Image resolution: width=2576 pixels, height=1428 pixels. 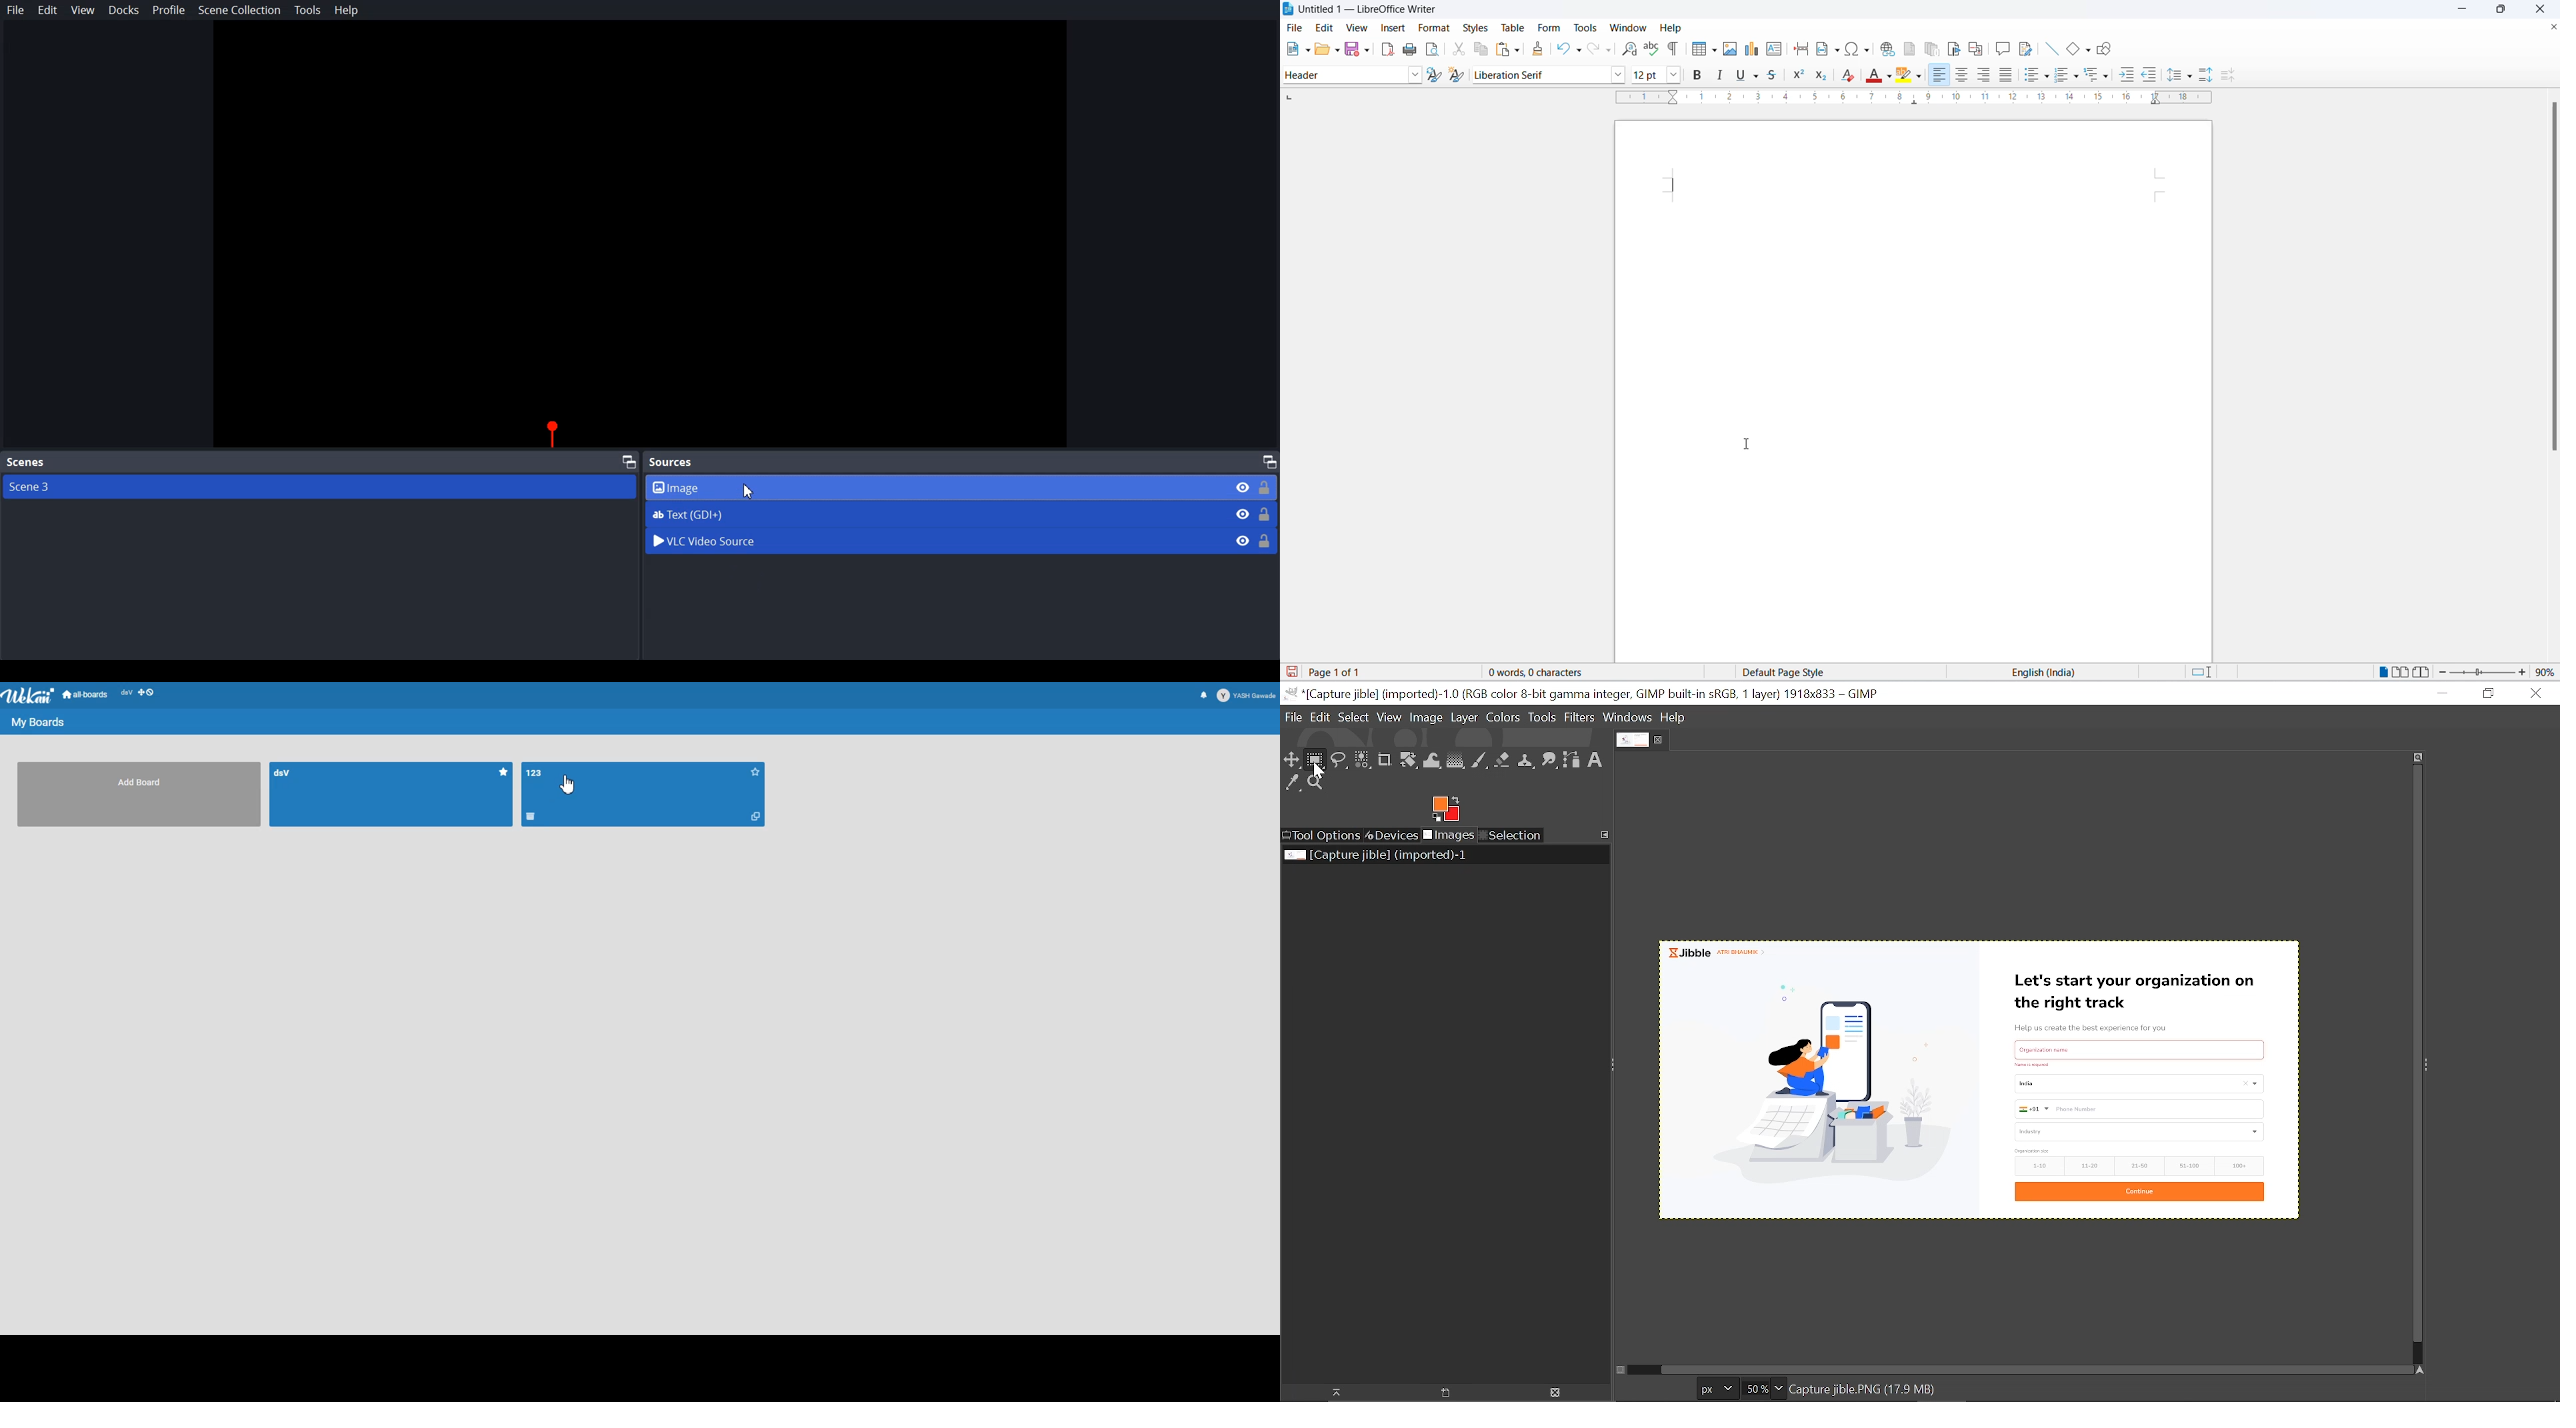 What do you see at coordinates (1384, 49) in the screenshot?
I see `exports as pdf` at bounding box center [1384, 49].